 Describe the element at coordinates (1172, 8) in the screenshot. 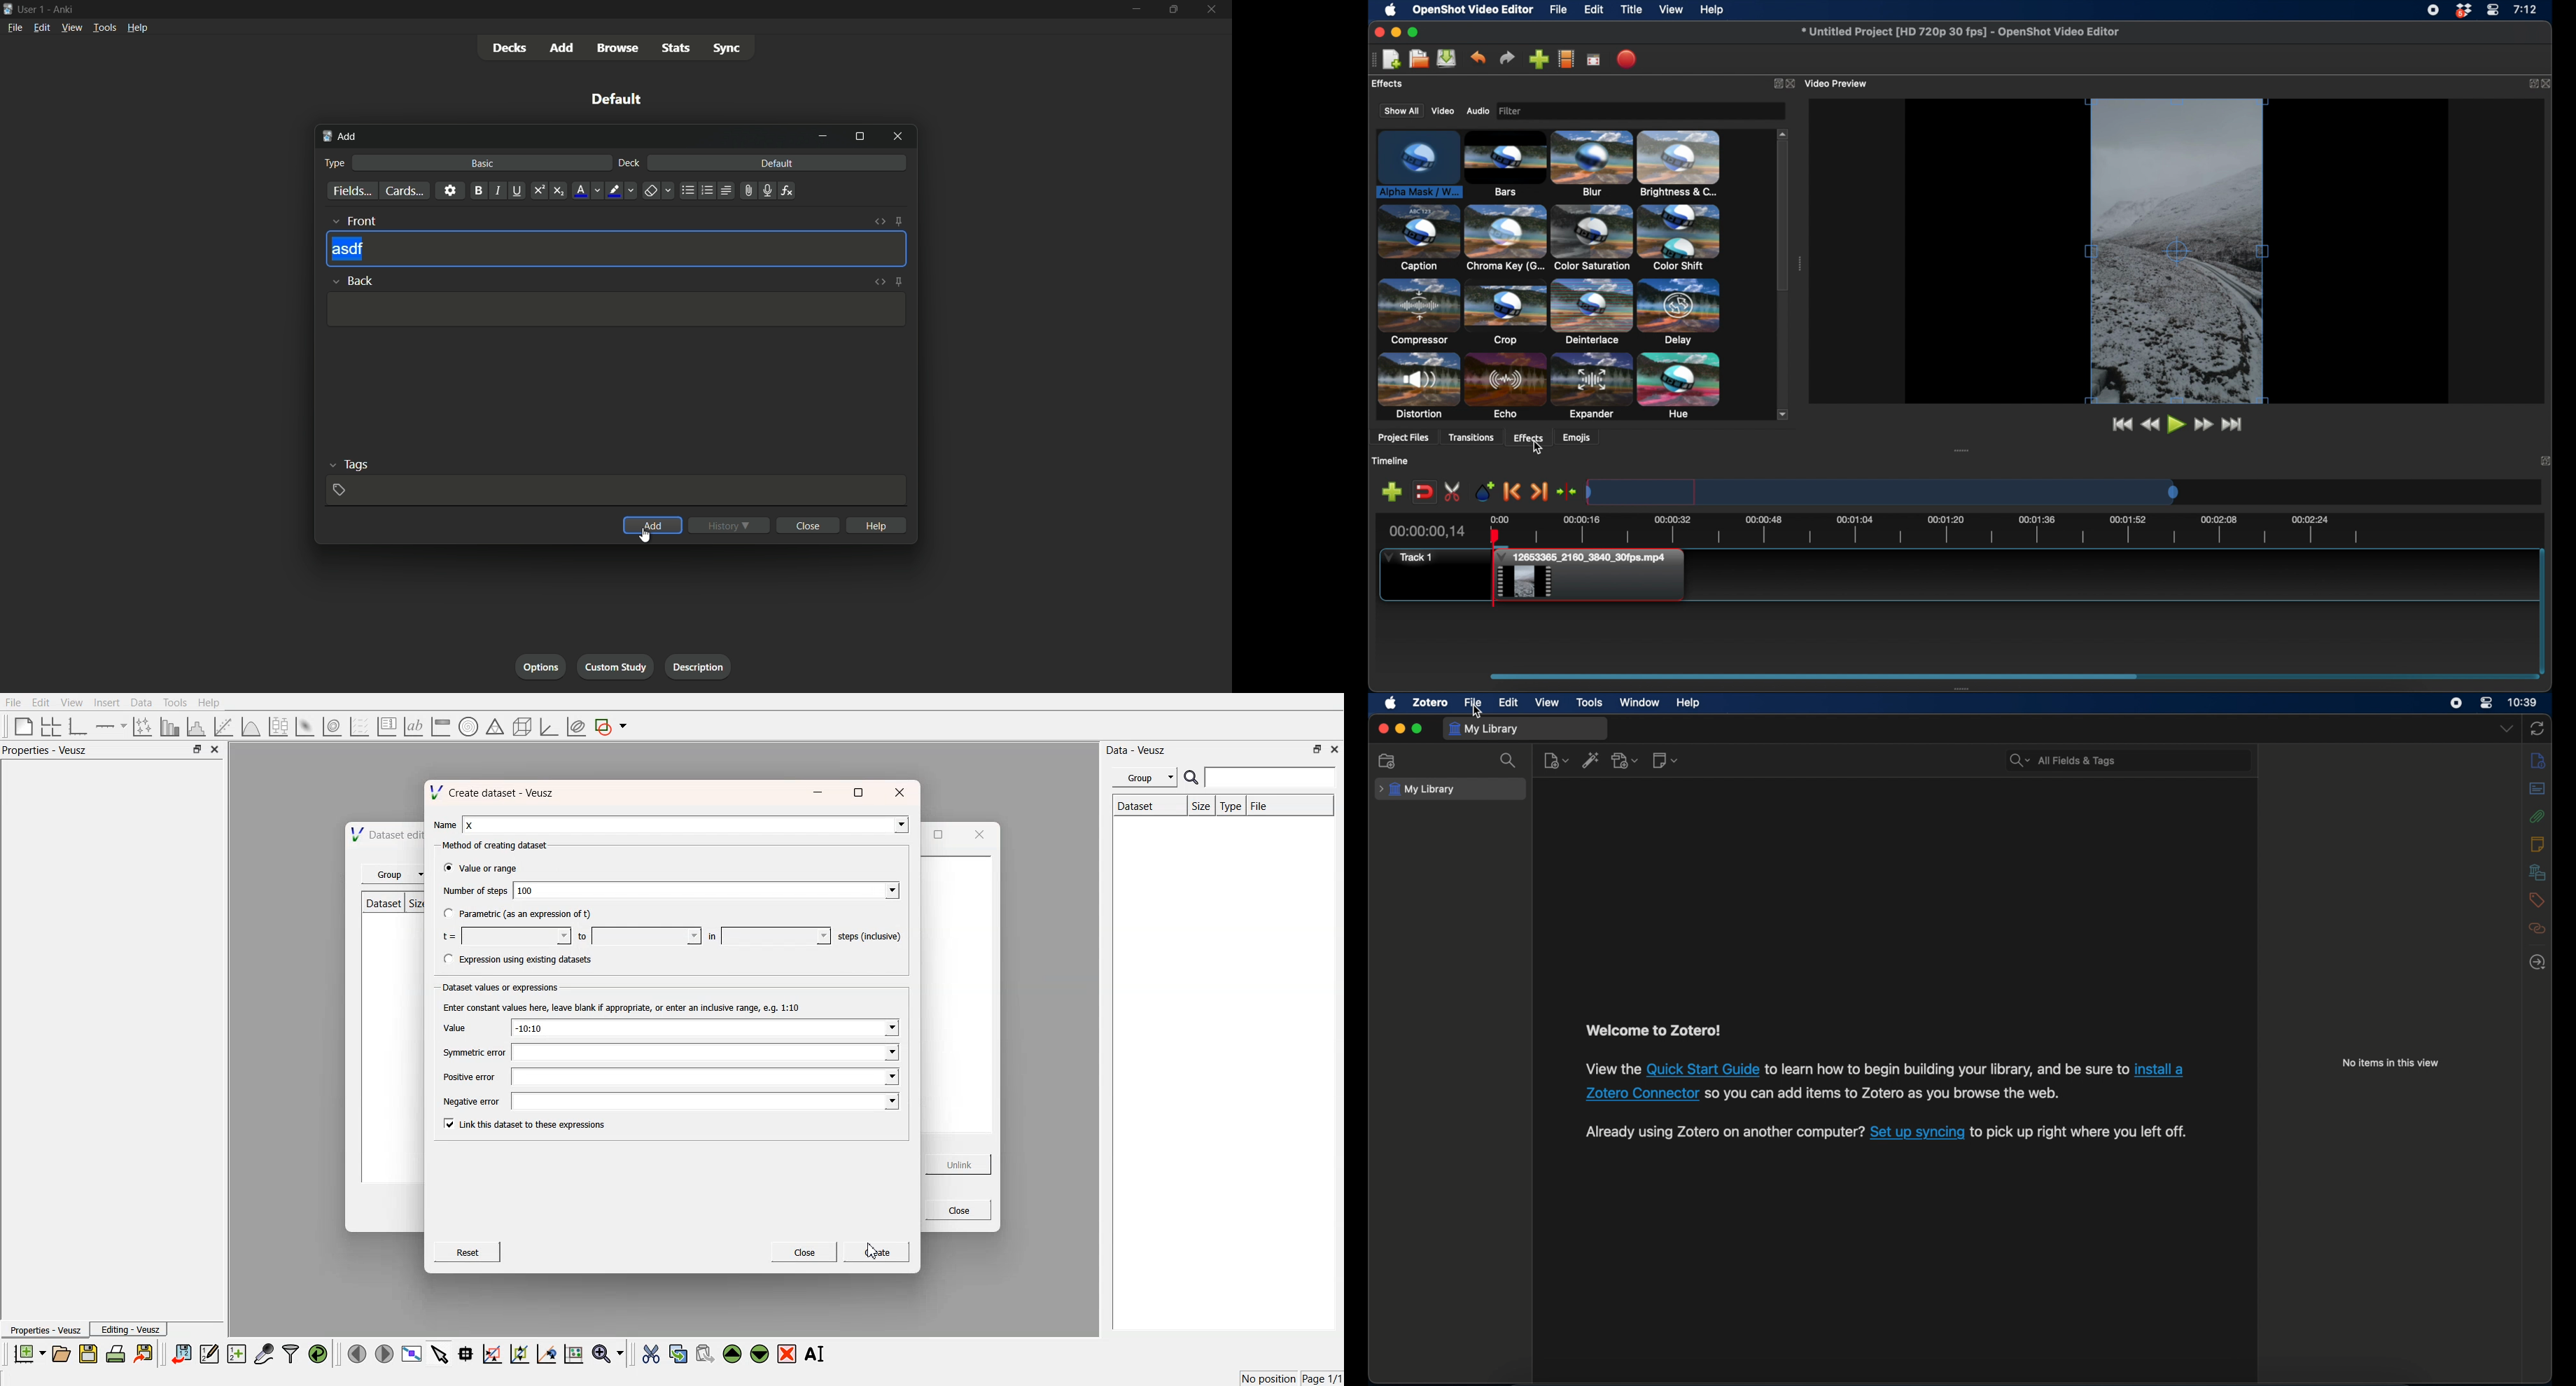

I see `maximize` at that location.